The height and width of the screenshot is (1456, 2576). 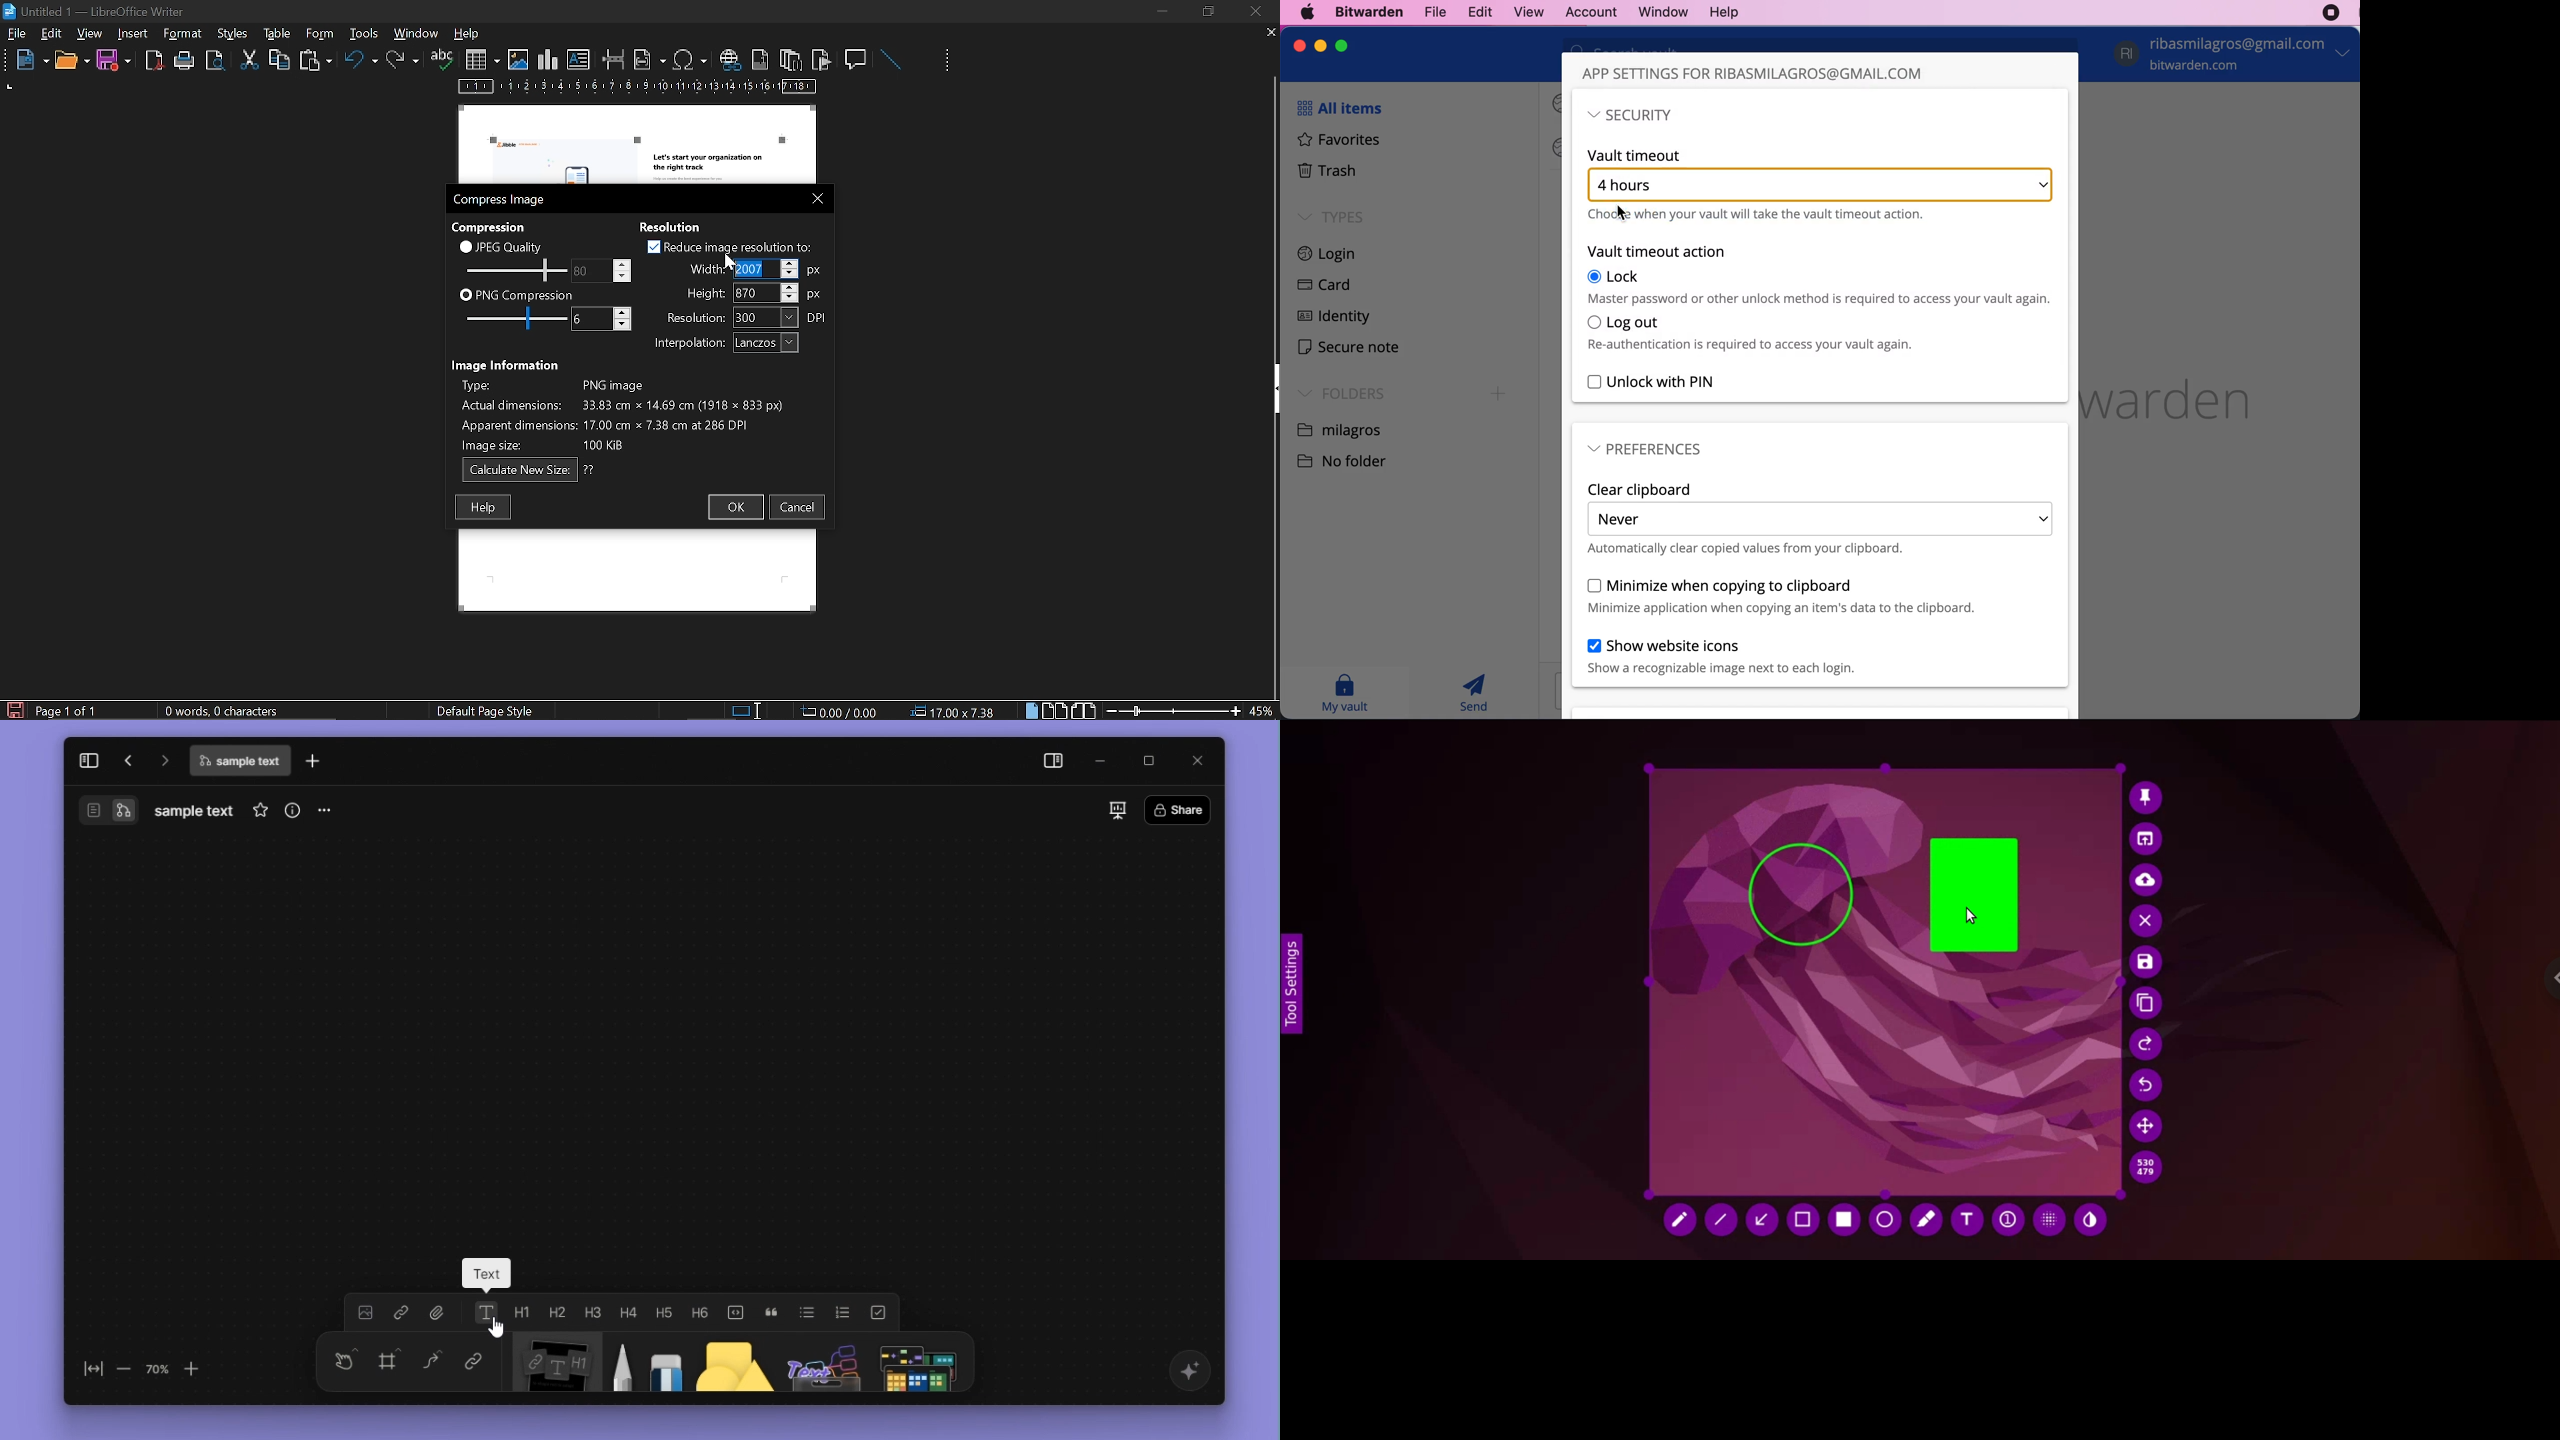 I want to click on expand sidebar, so click(x=87, y=758).